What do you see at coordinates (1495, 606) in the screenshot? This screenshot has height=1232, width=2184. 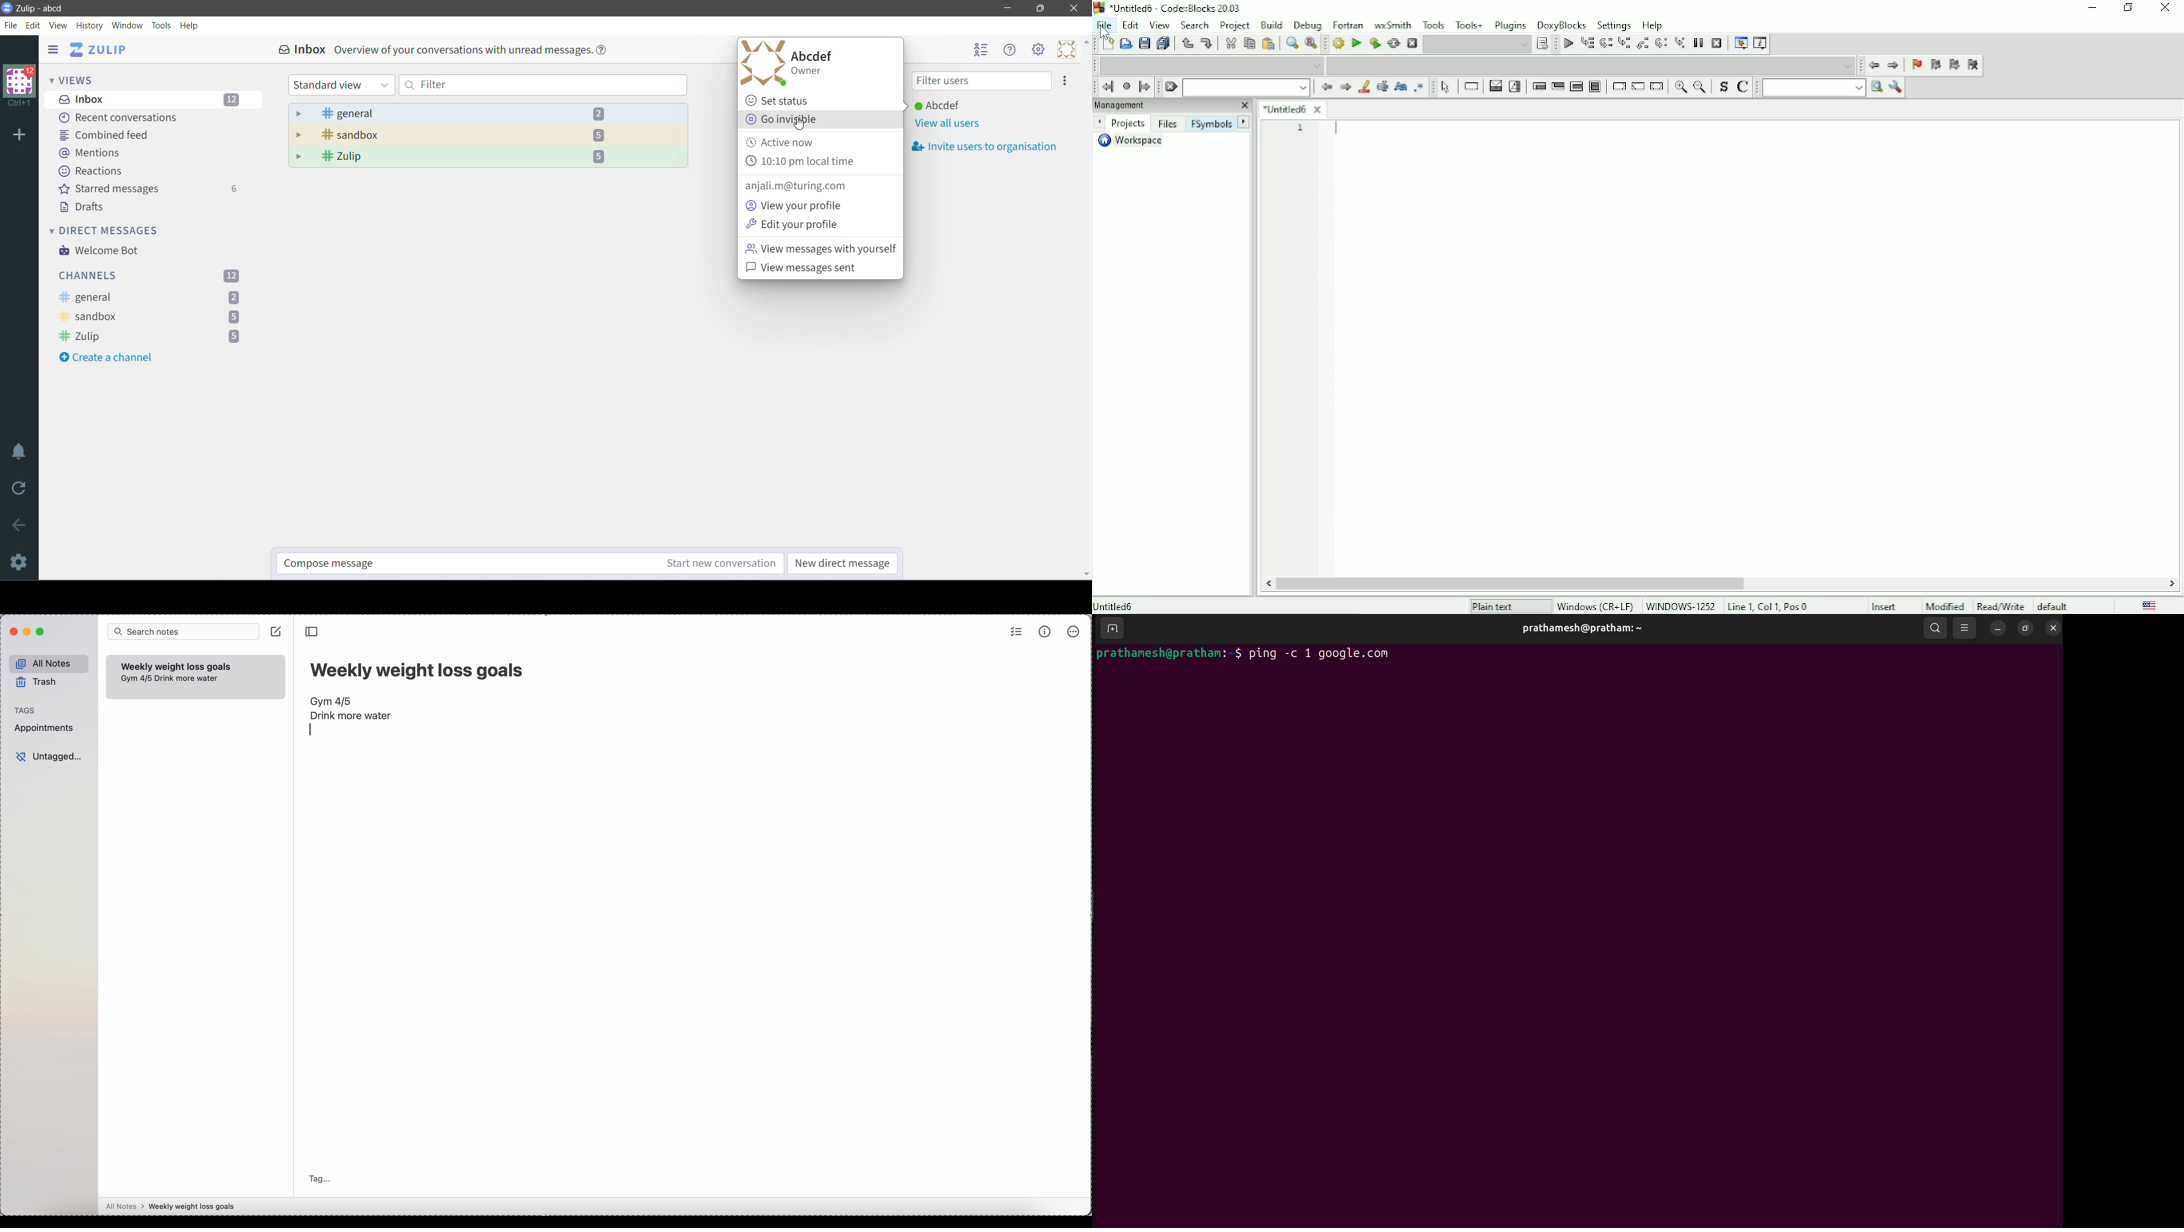 I see `Plain text` at bounding box center [1495, 606].